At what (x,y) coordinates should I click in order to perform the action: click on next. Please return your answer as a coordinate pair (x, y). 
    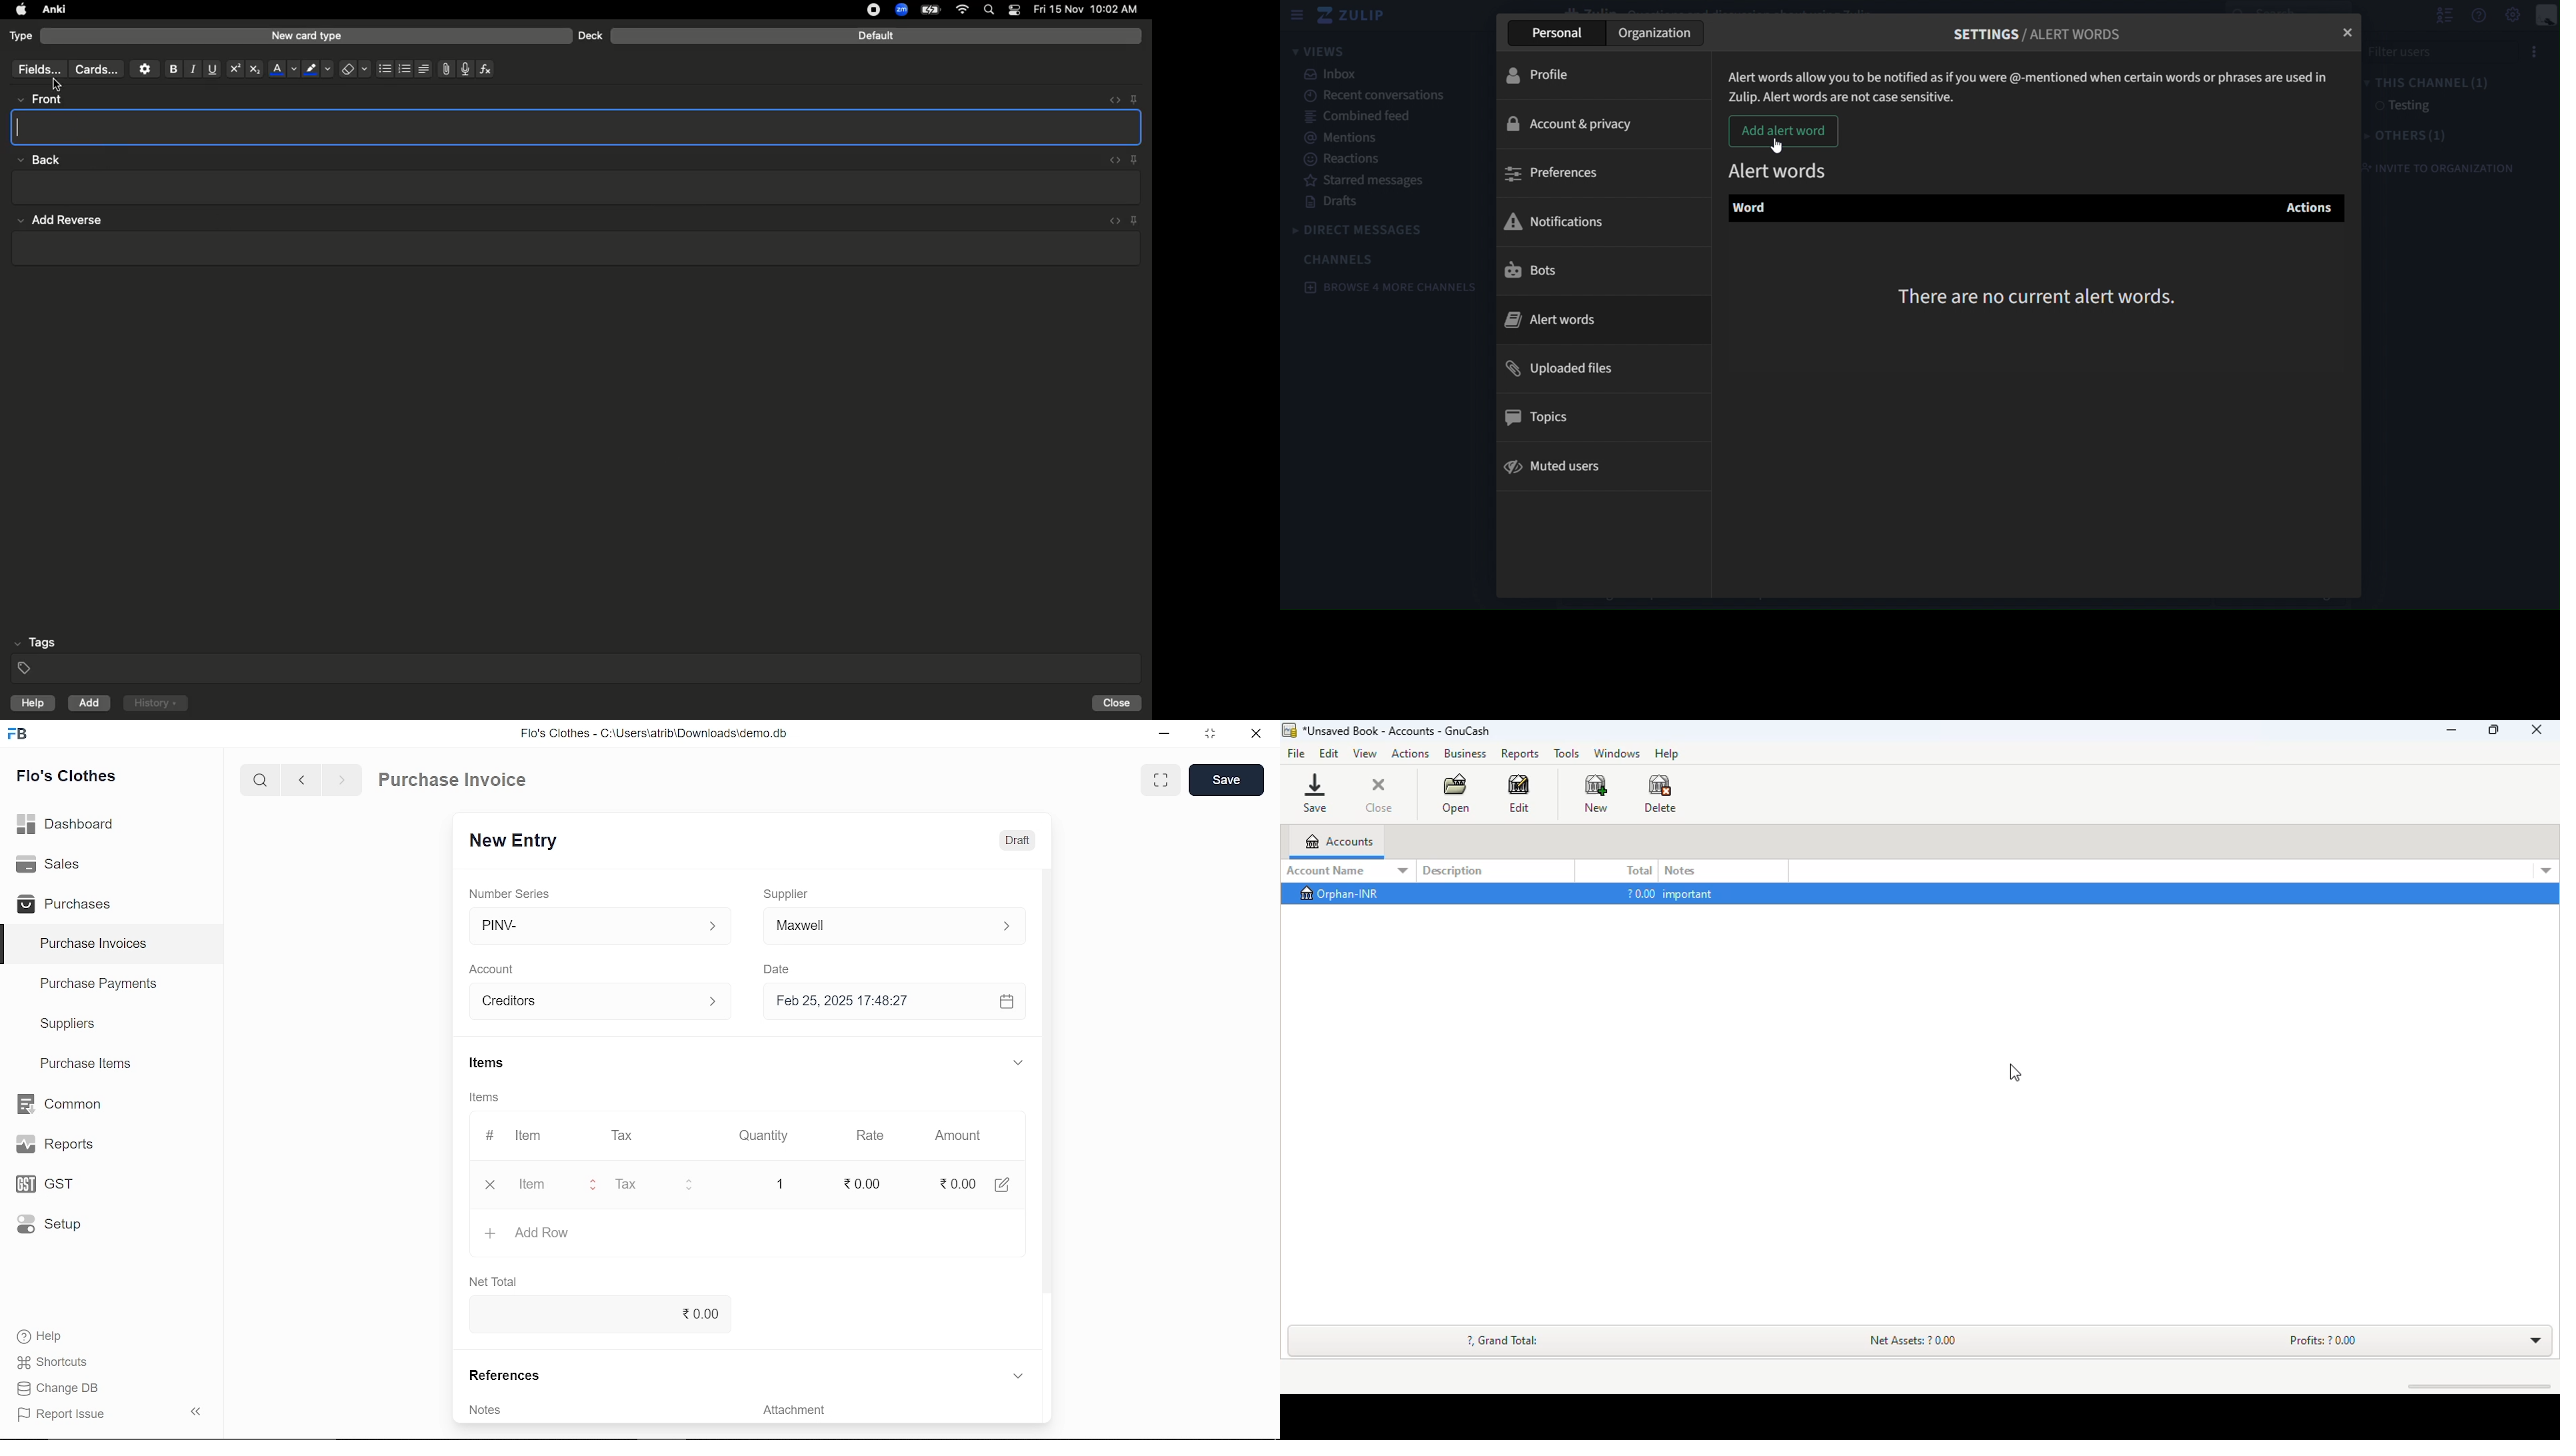
    Looking at the image, I should click on (342, 783).